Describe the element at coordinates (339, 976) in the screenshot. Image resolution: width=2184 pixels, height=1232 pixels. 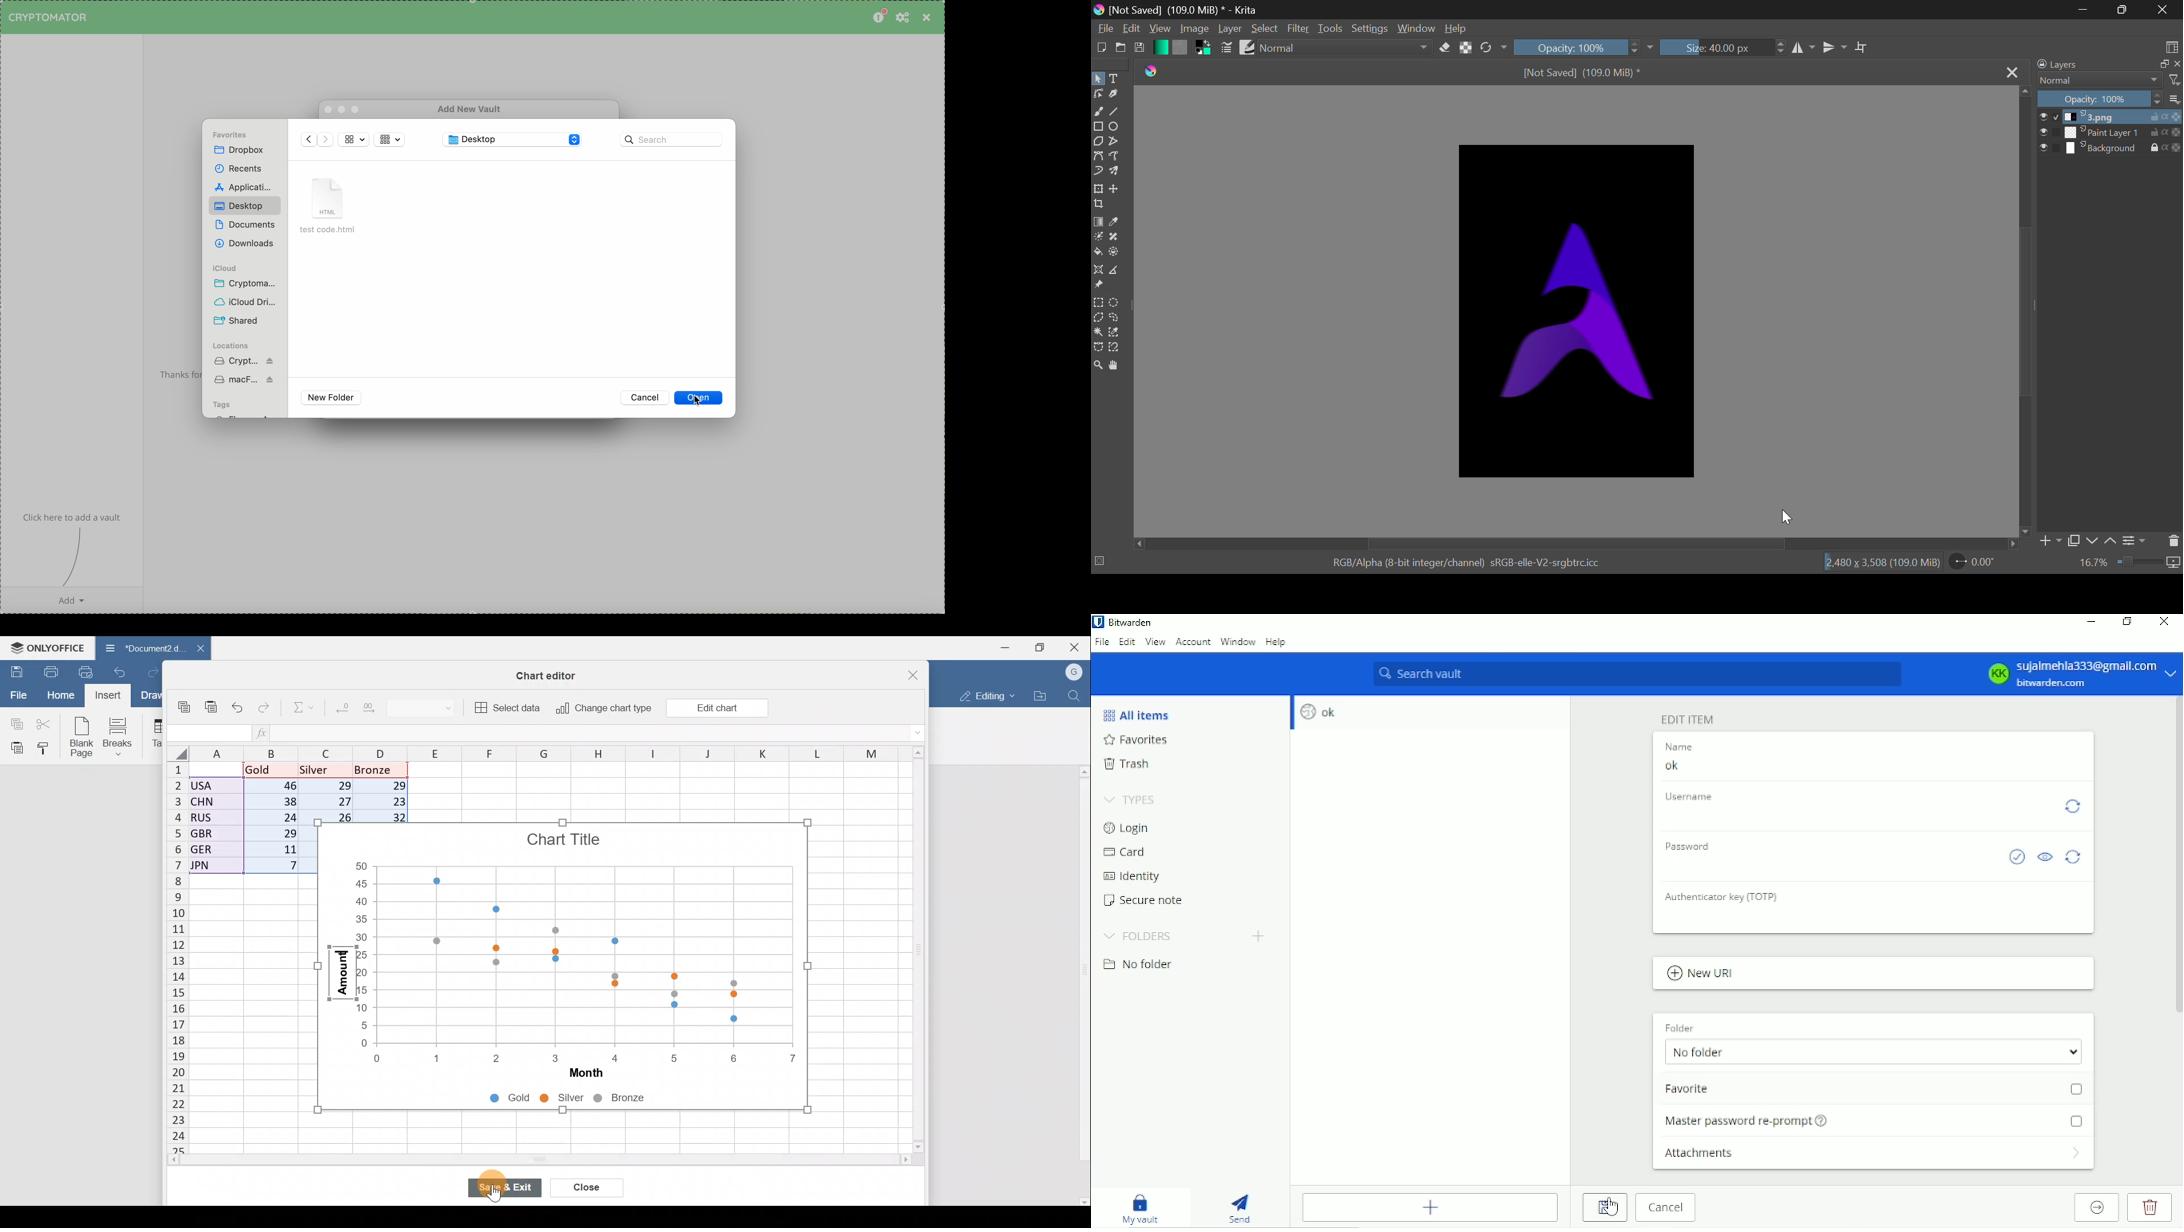
I see `Amount` at that location.